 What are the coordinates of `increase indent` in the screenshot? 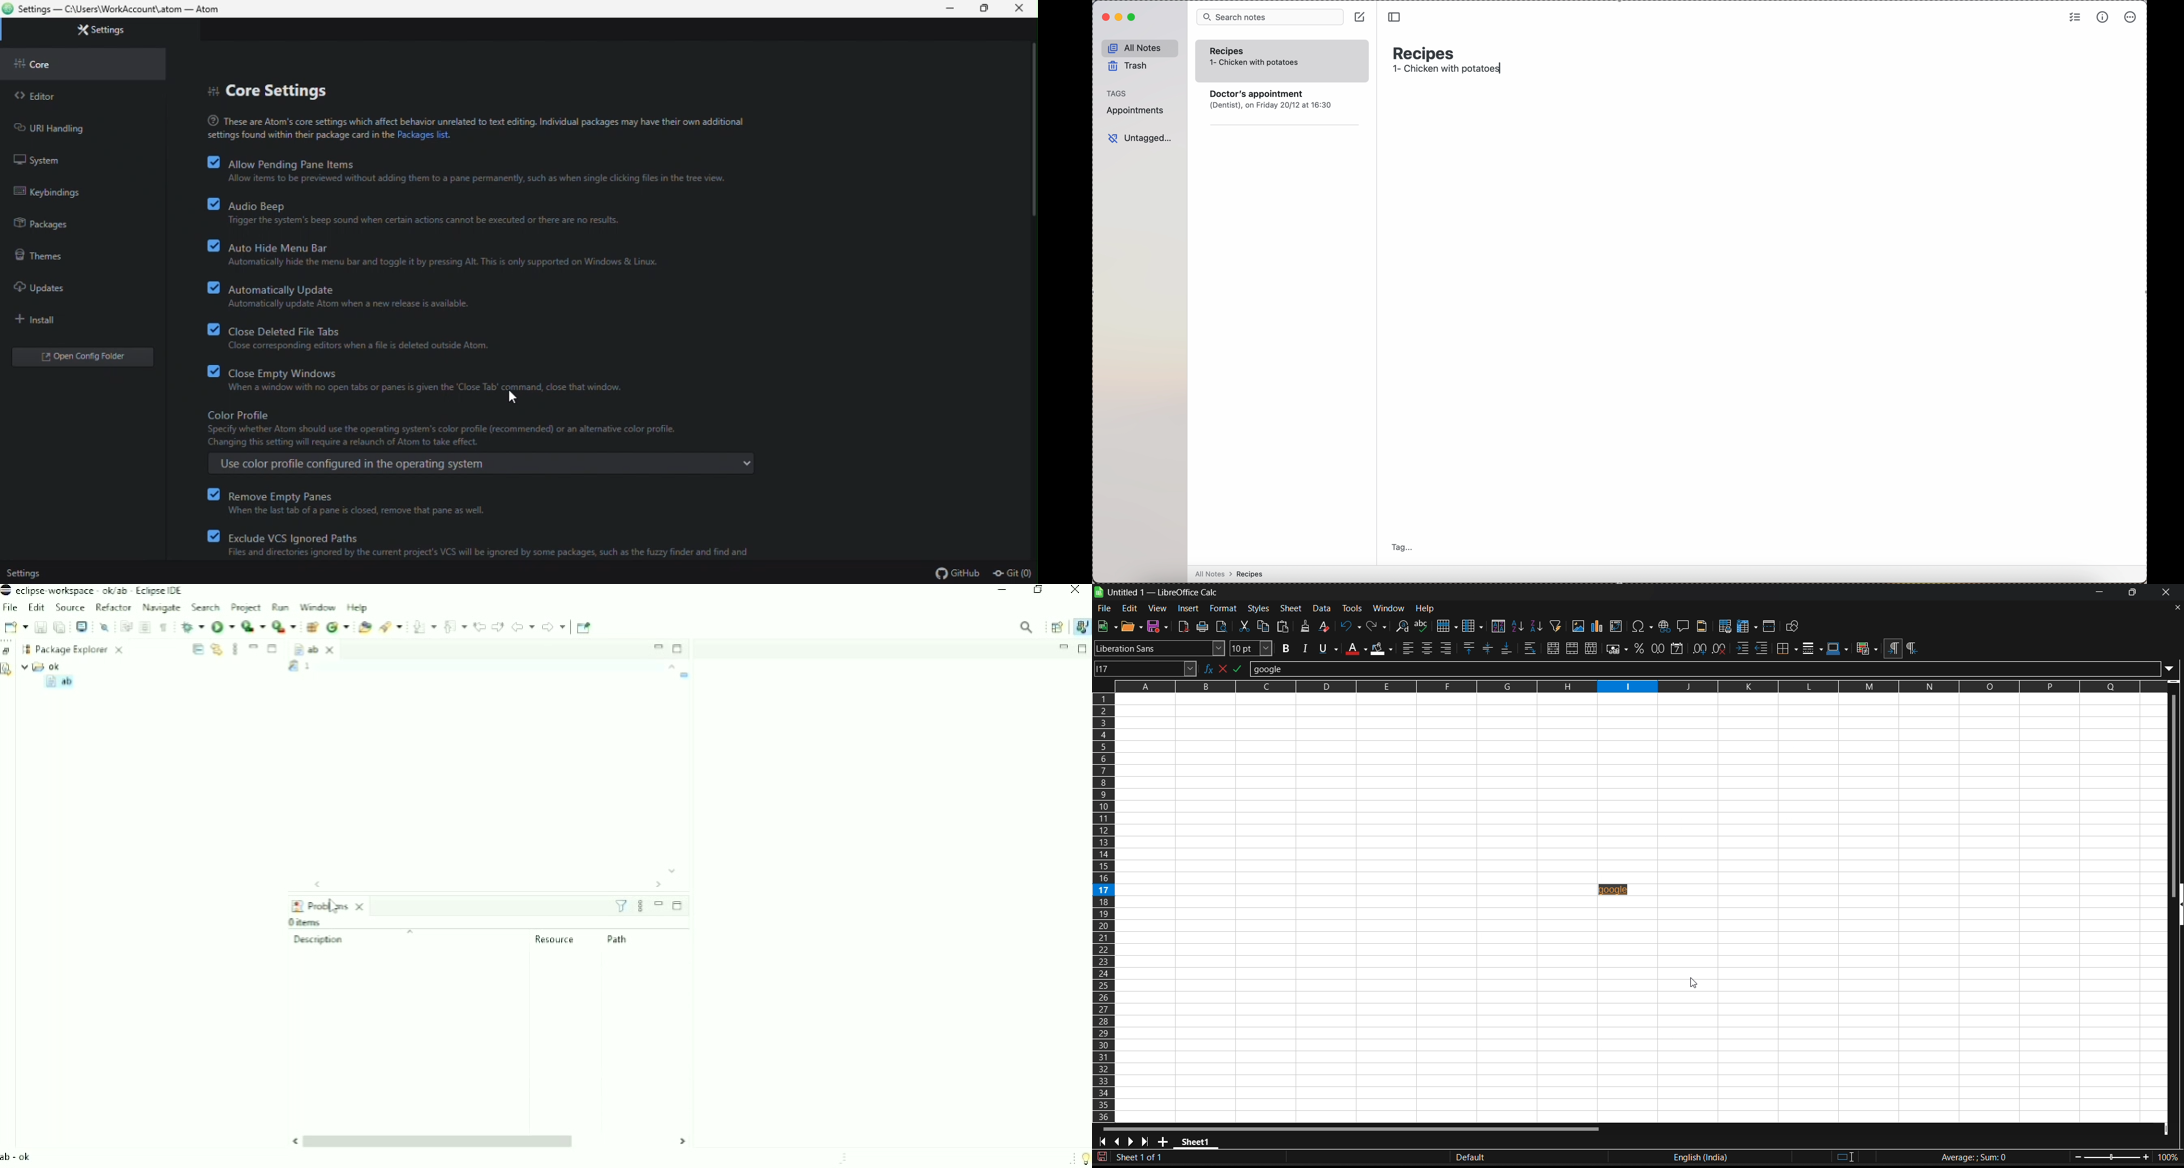 It's located at (1743, 649).